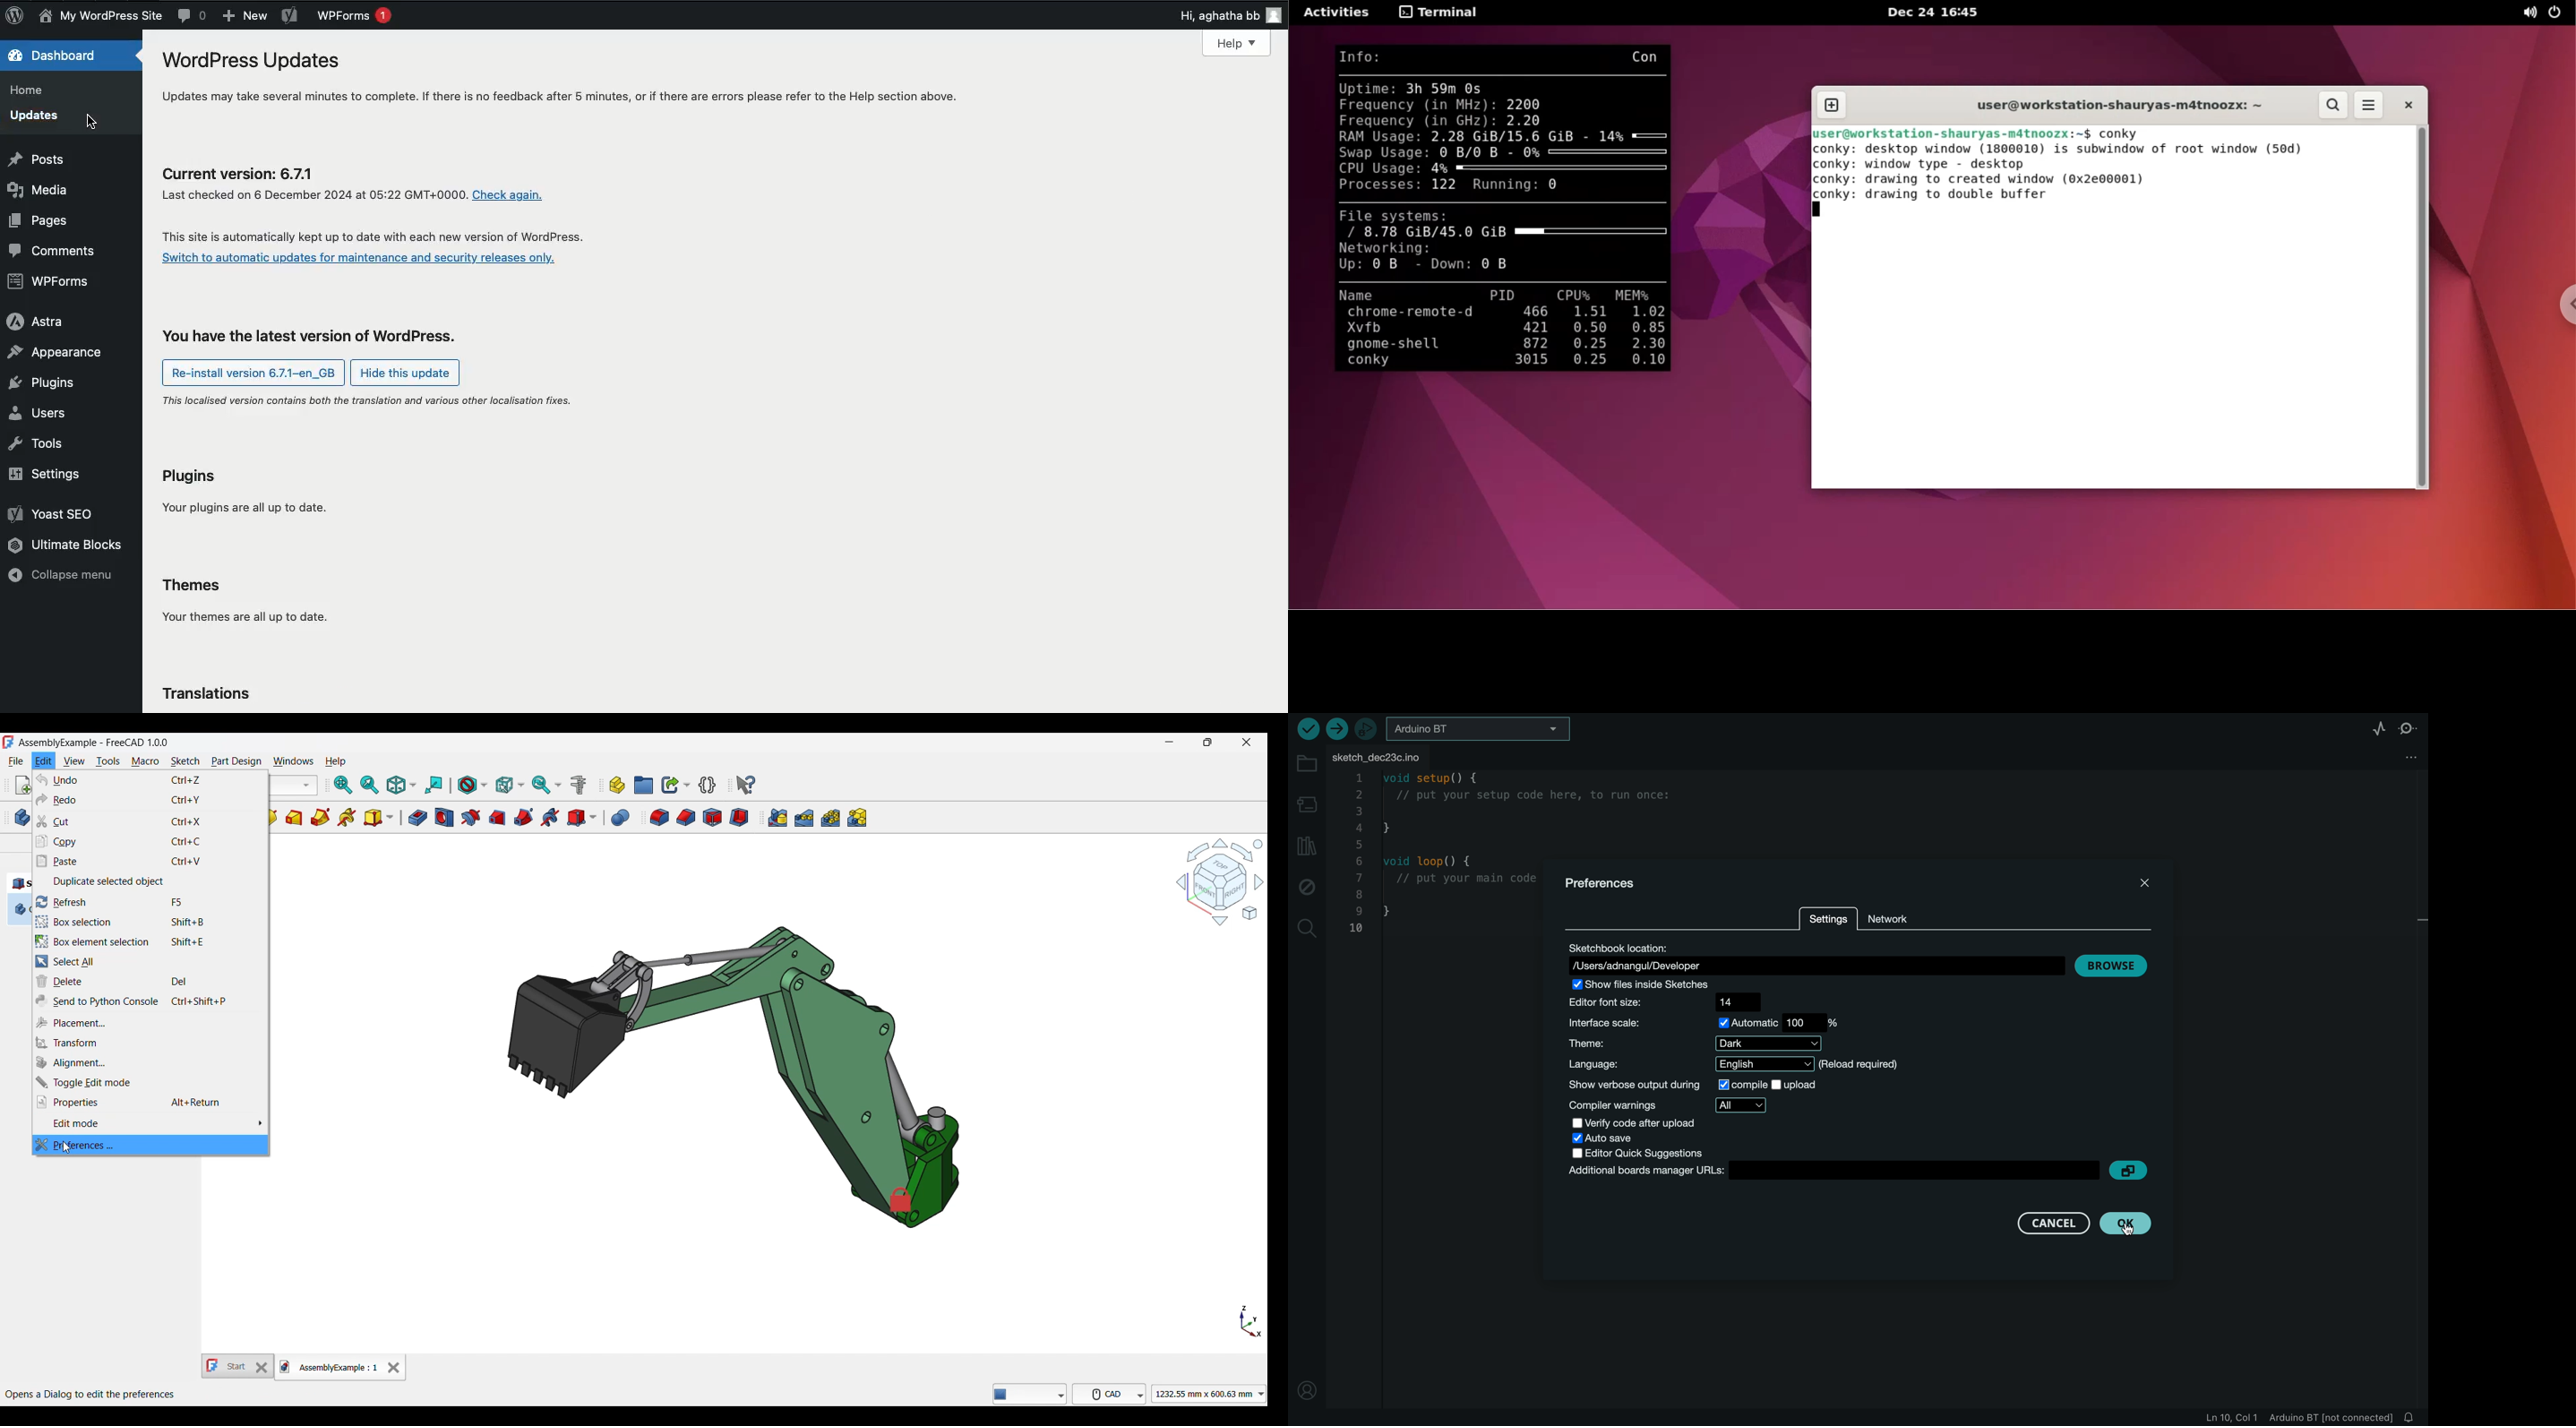 The image size is (2576, 1428). I want to click on settings, so click(1827, 919).